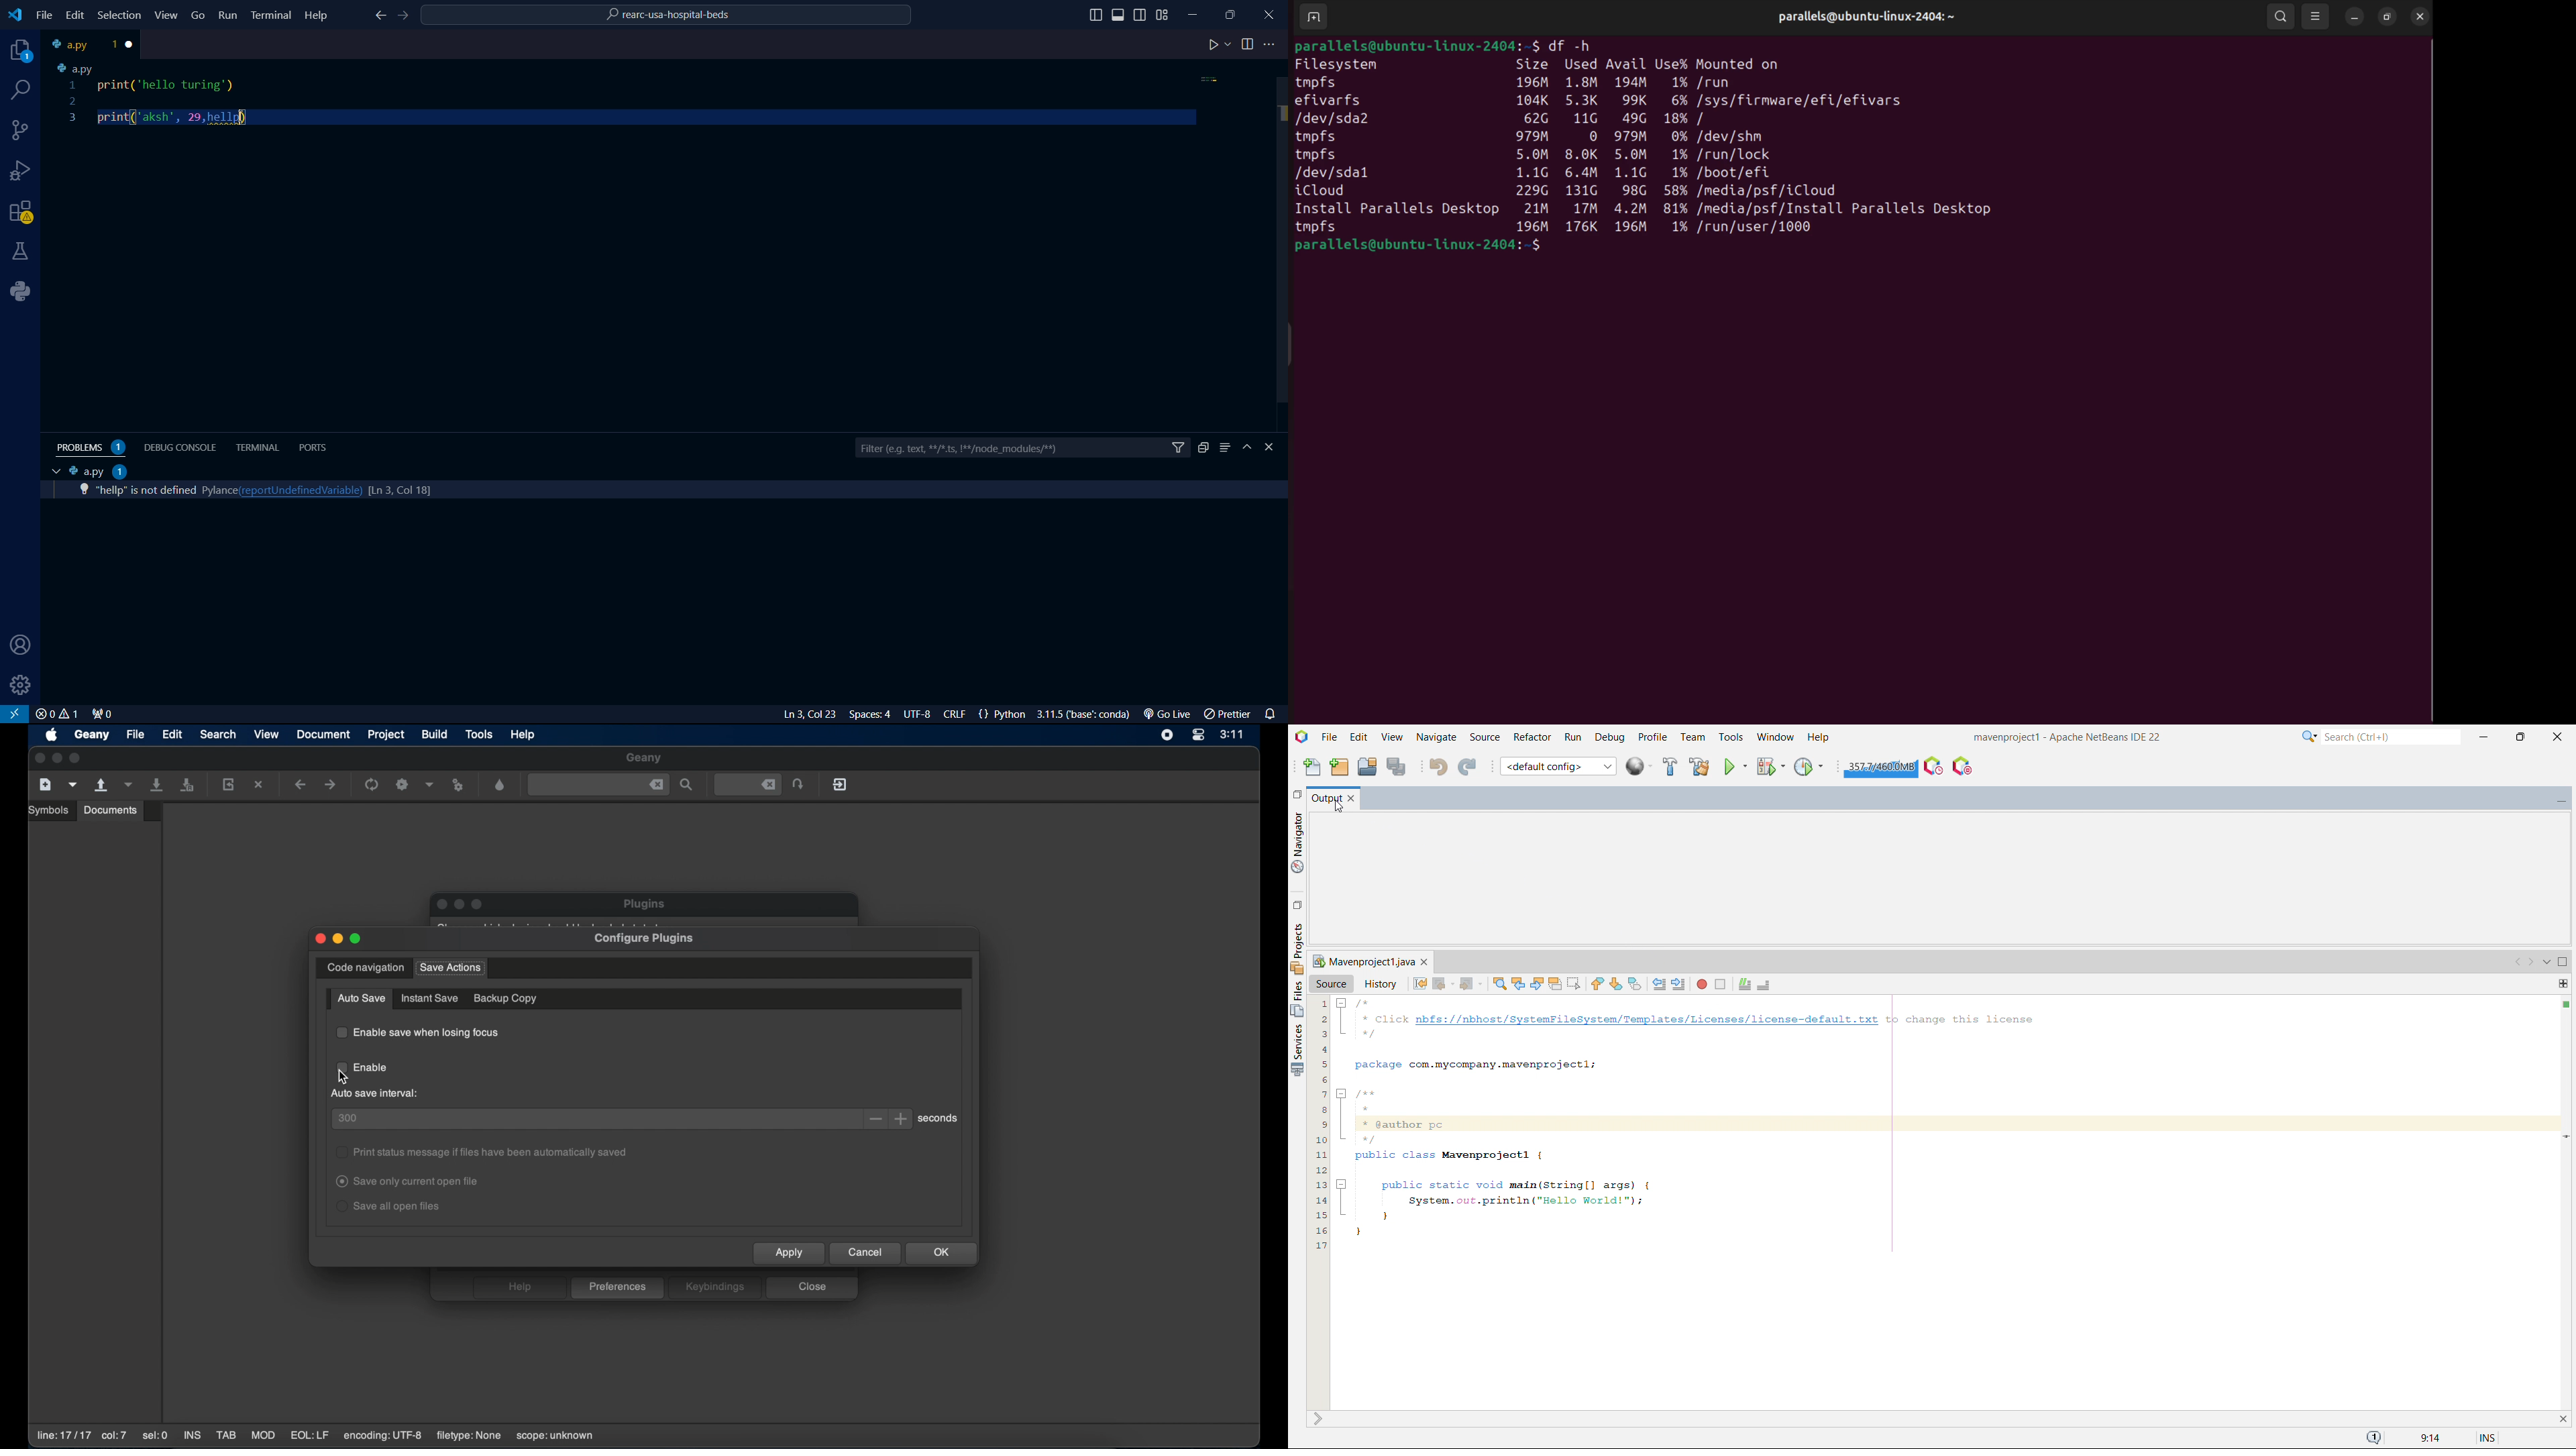  Describe the element at coordinates (1880, 767) in the screenshot. I see `click to force garbage collection` at that location.